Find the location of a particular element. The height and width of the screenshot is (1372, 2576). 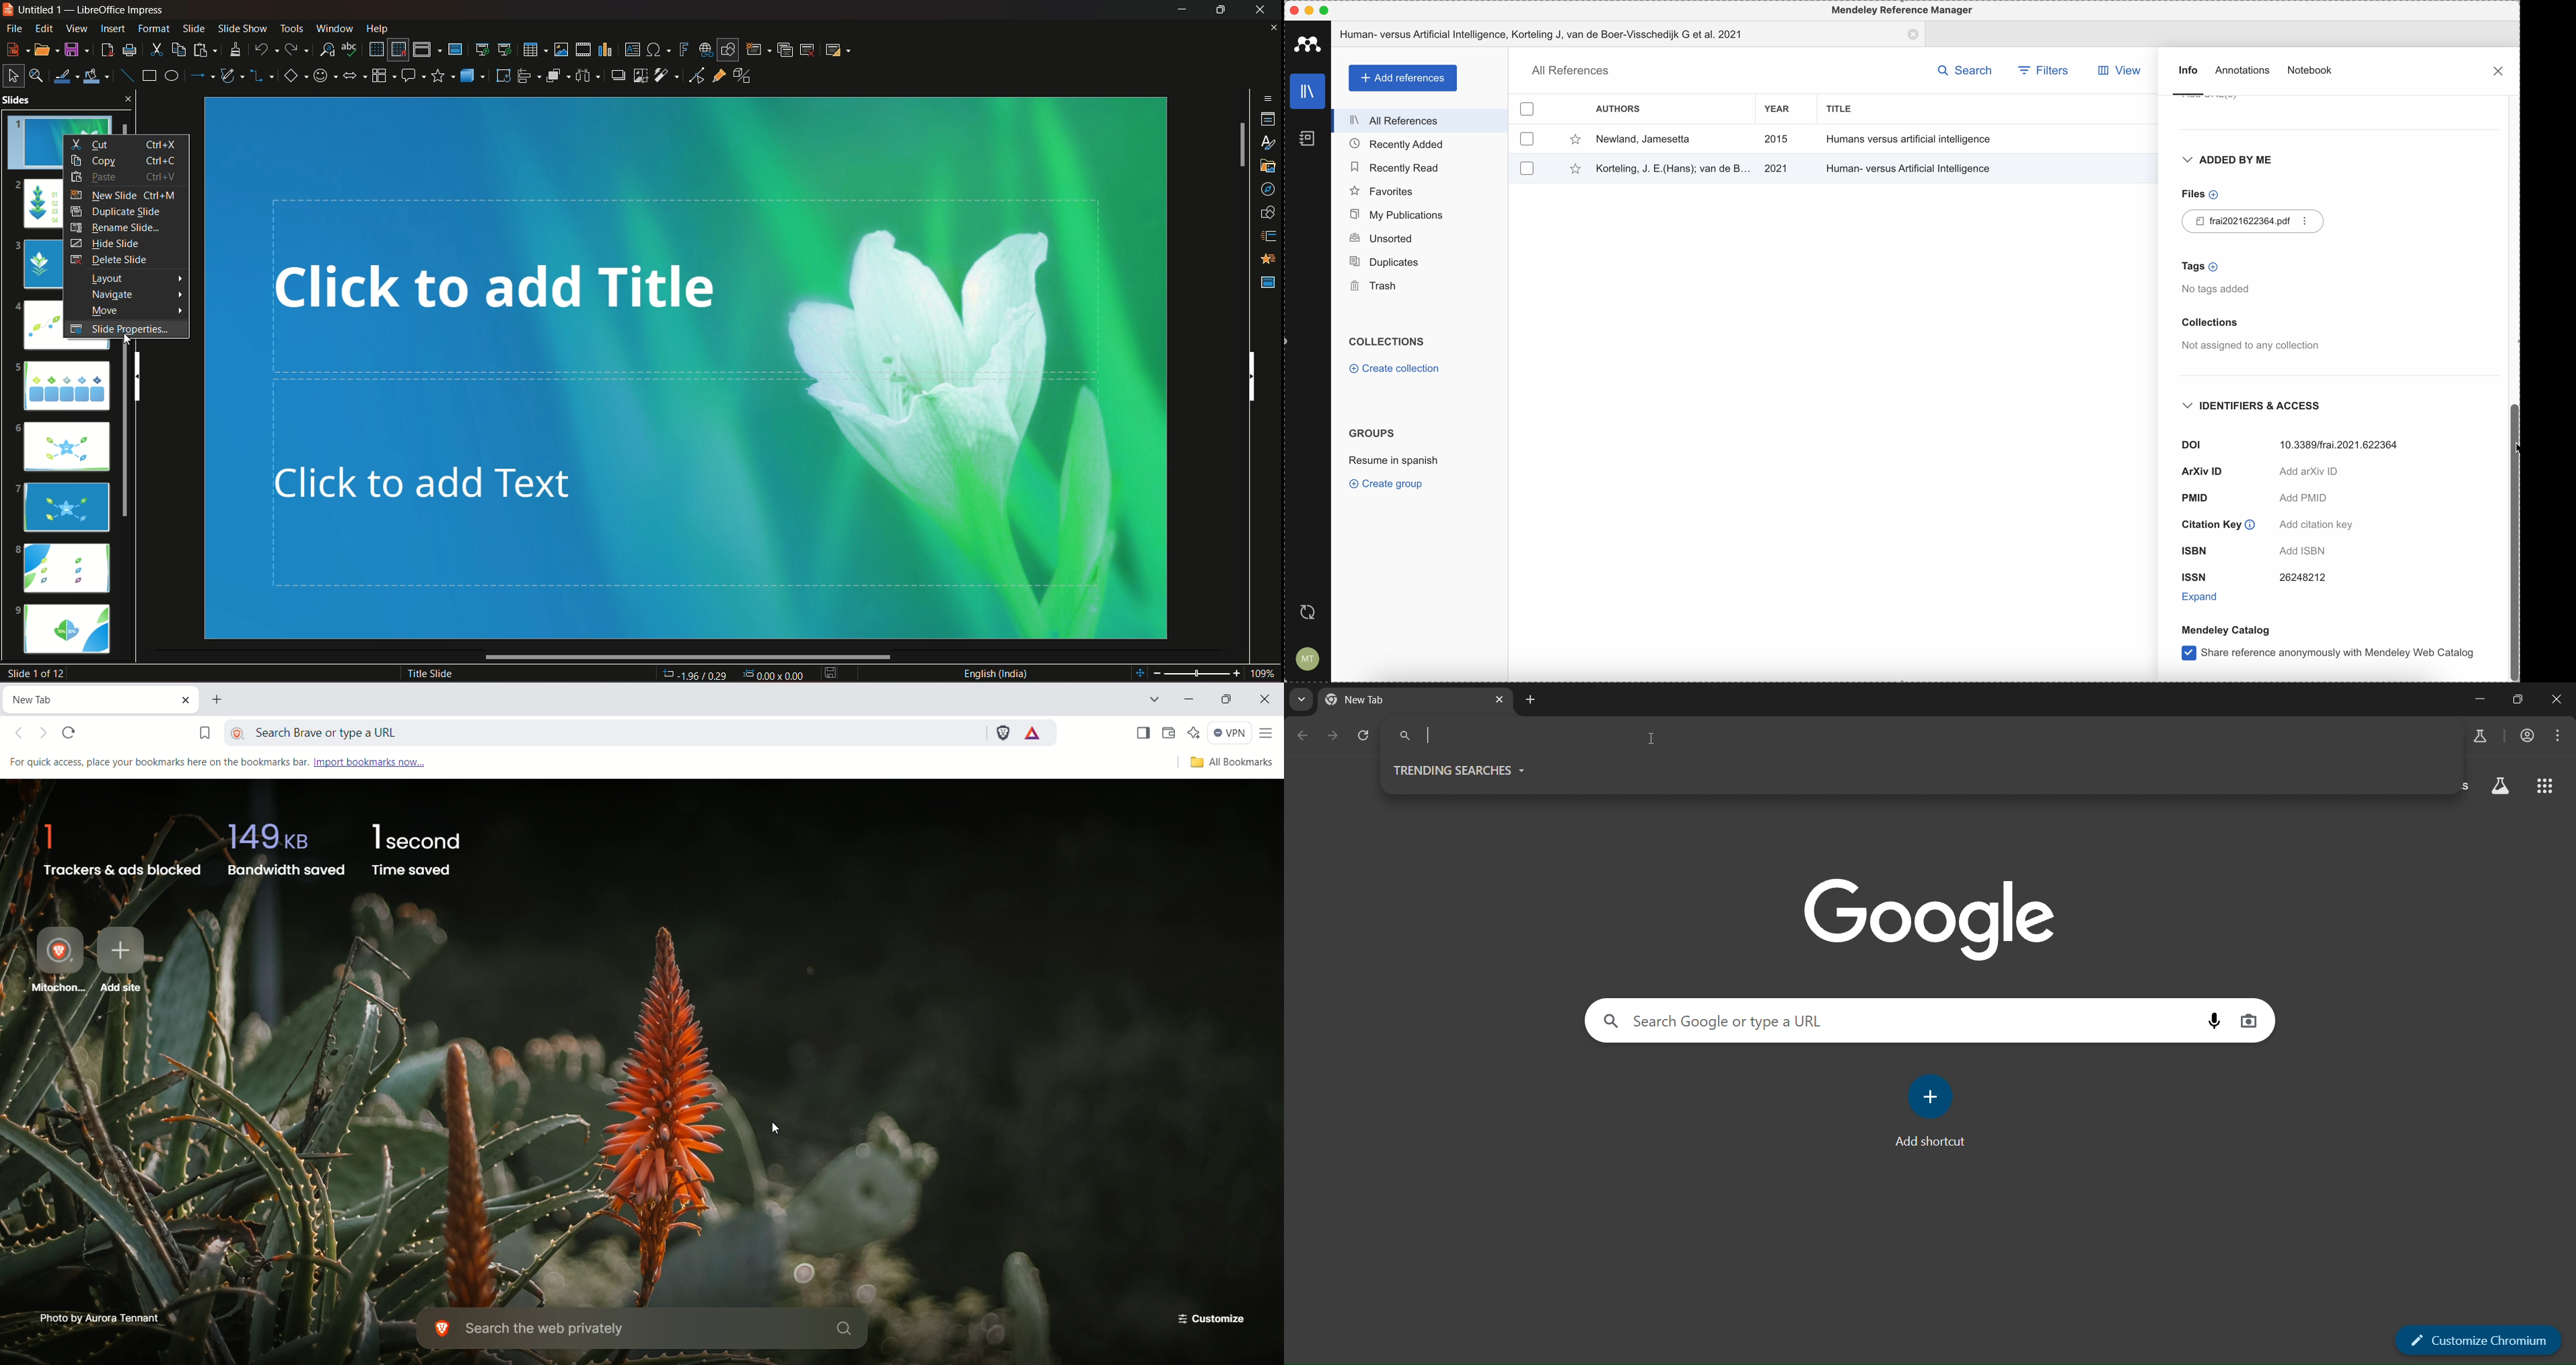

export directly as pdf is located at coordinates (107, 48).